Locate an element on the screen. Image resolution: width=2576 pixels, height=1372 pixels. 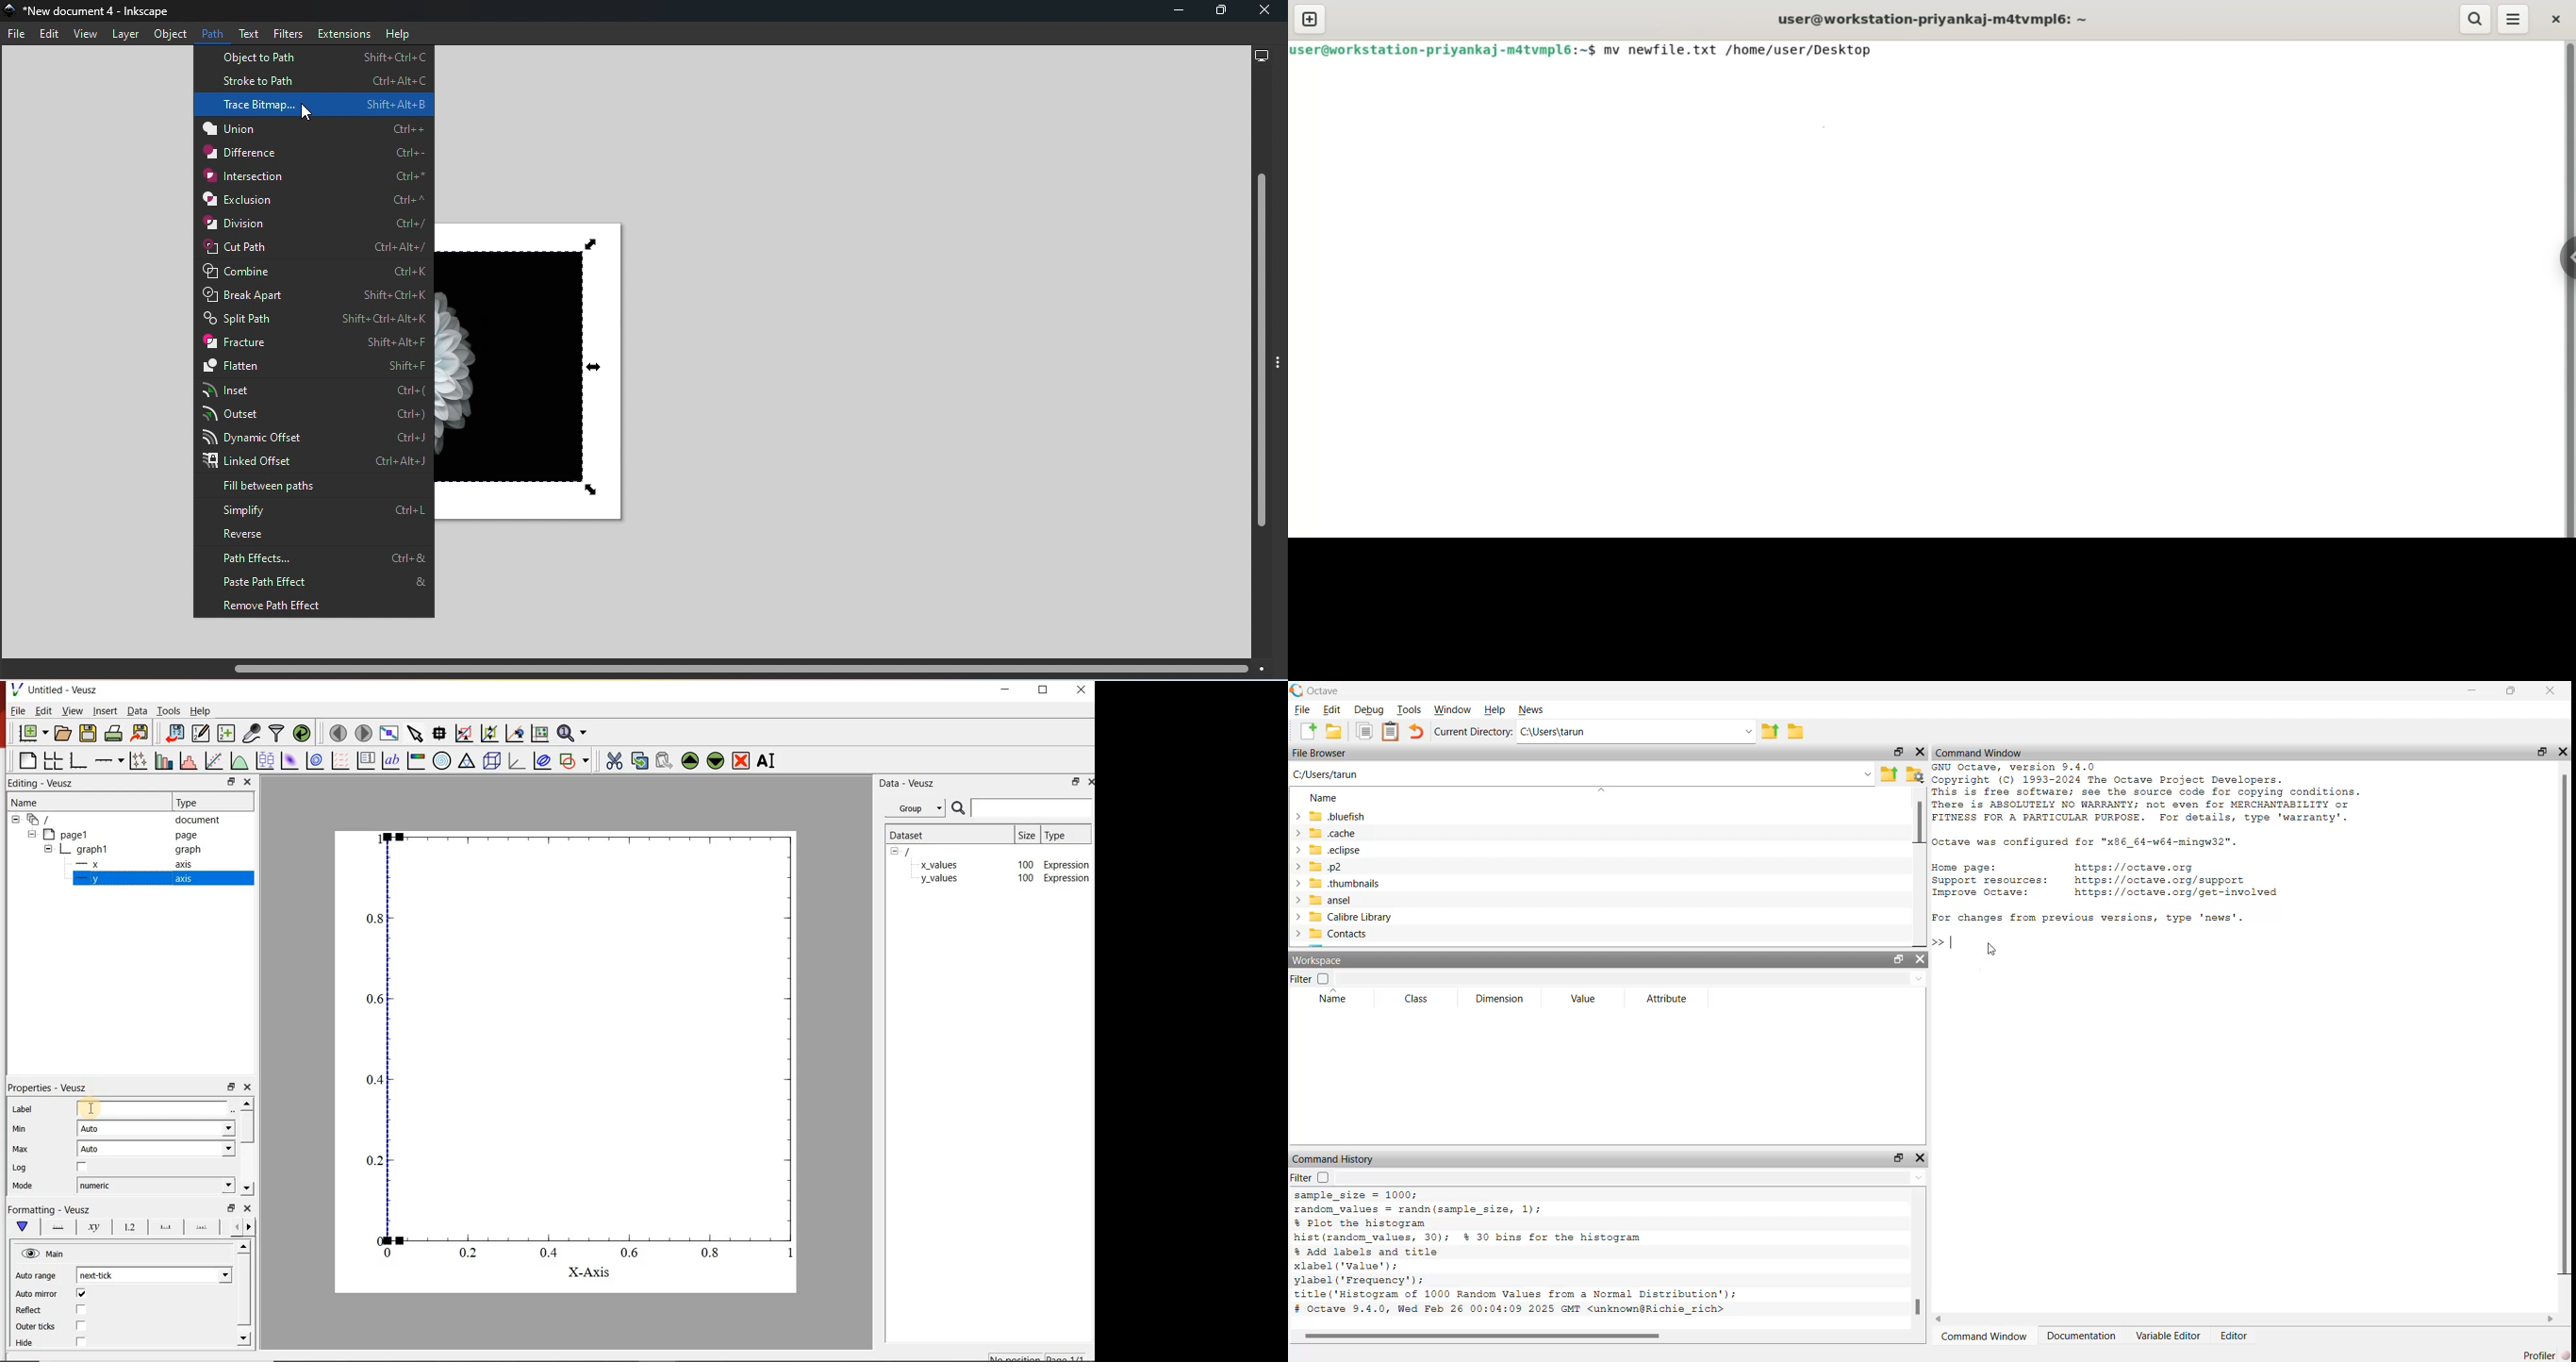
rename the selected widget is located at coordinates (768, 763).